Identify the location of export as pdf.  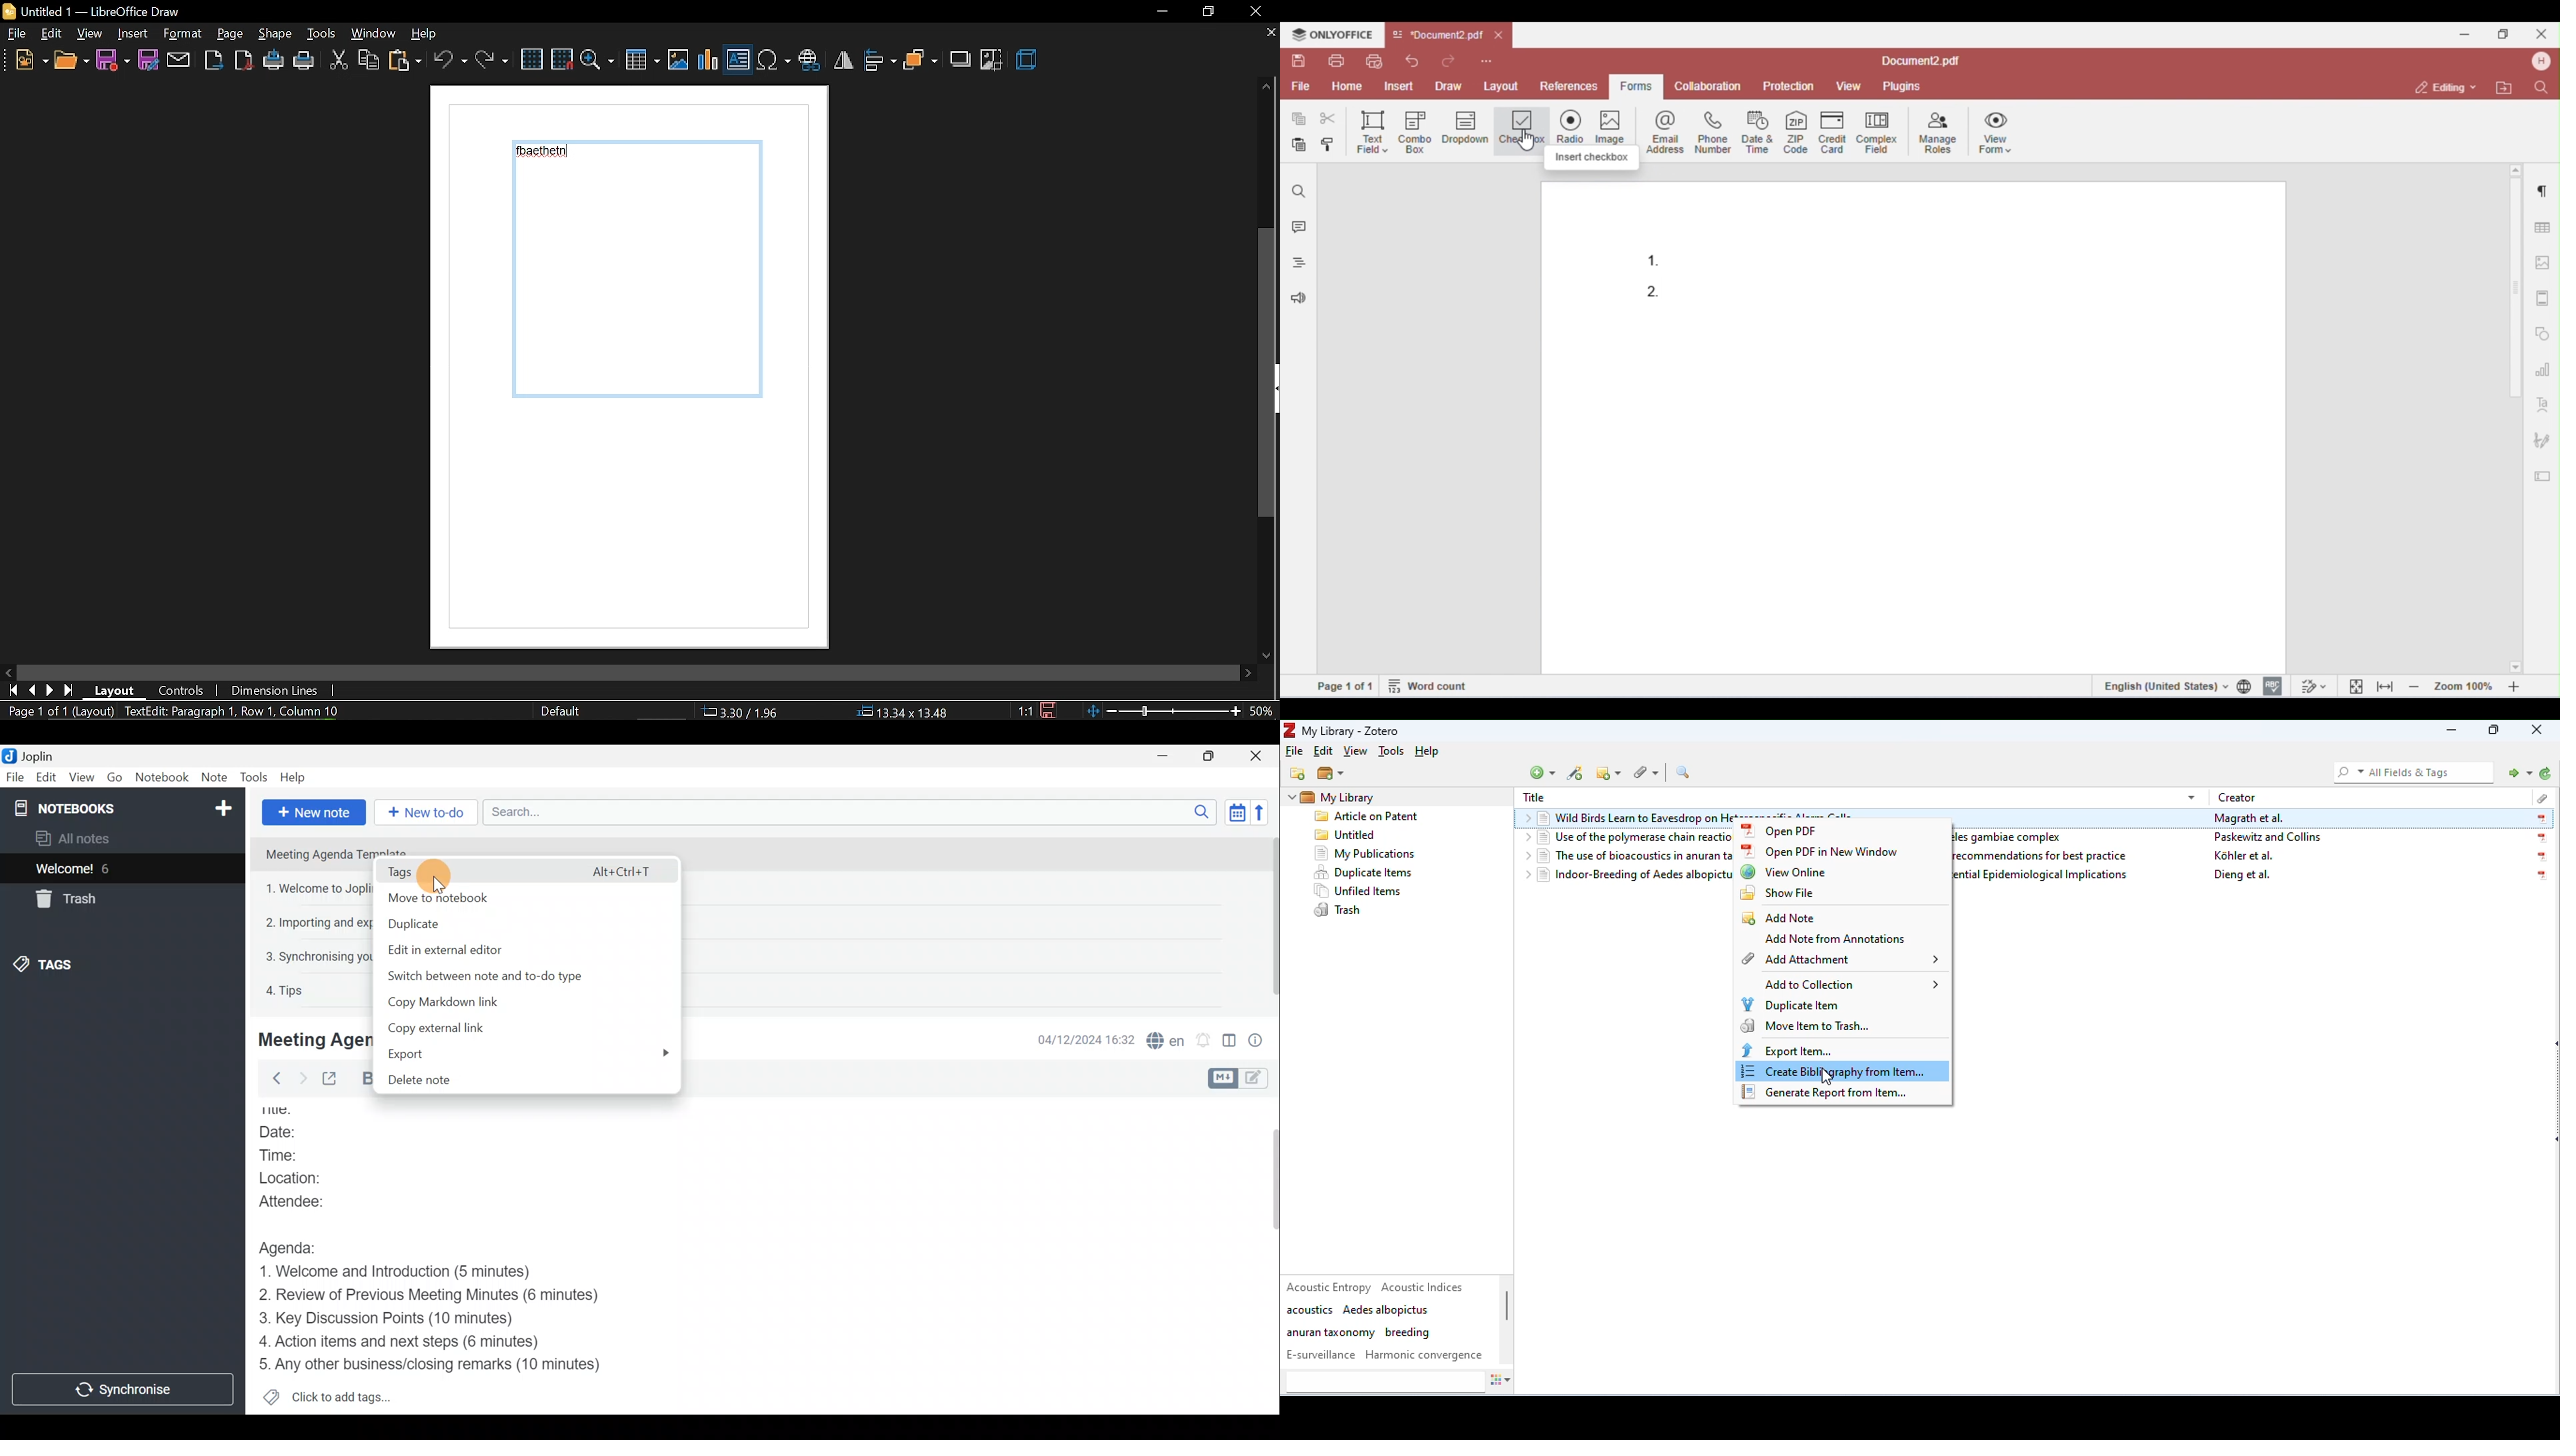
(243, 60).